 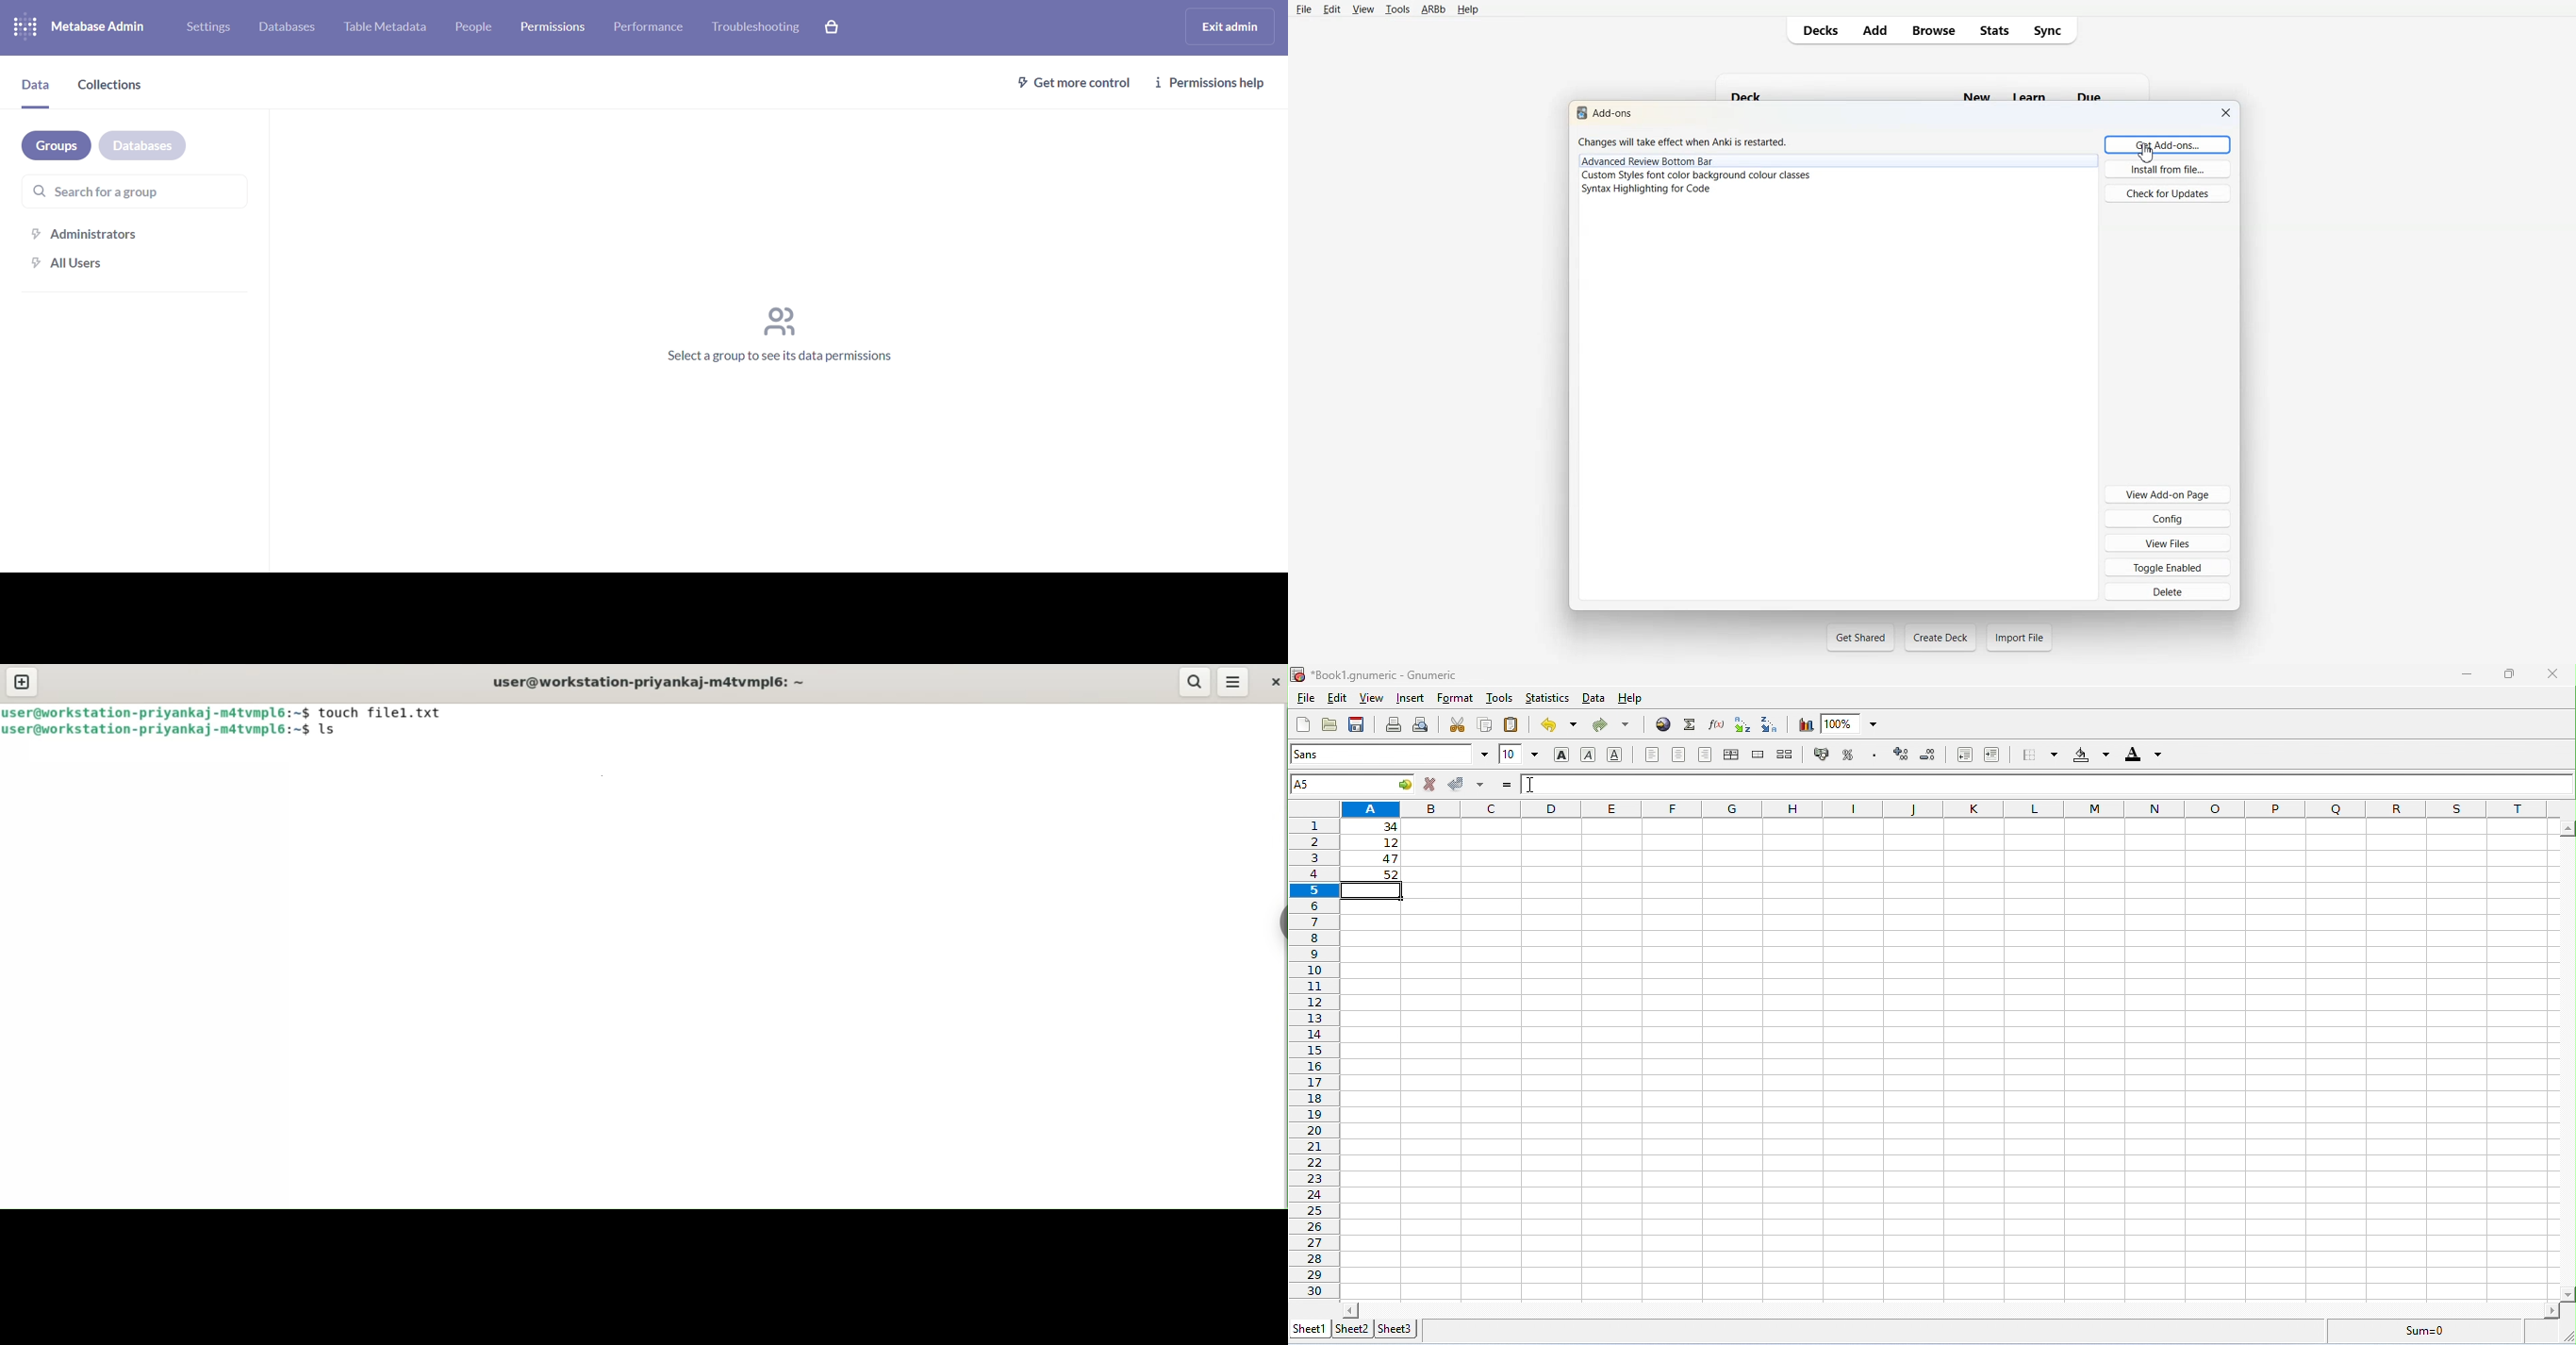 I want to click on formula, so click(x=2425, y=1330).